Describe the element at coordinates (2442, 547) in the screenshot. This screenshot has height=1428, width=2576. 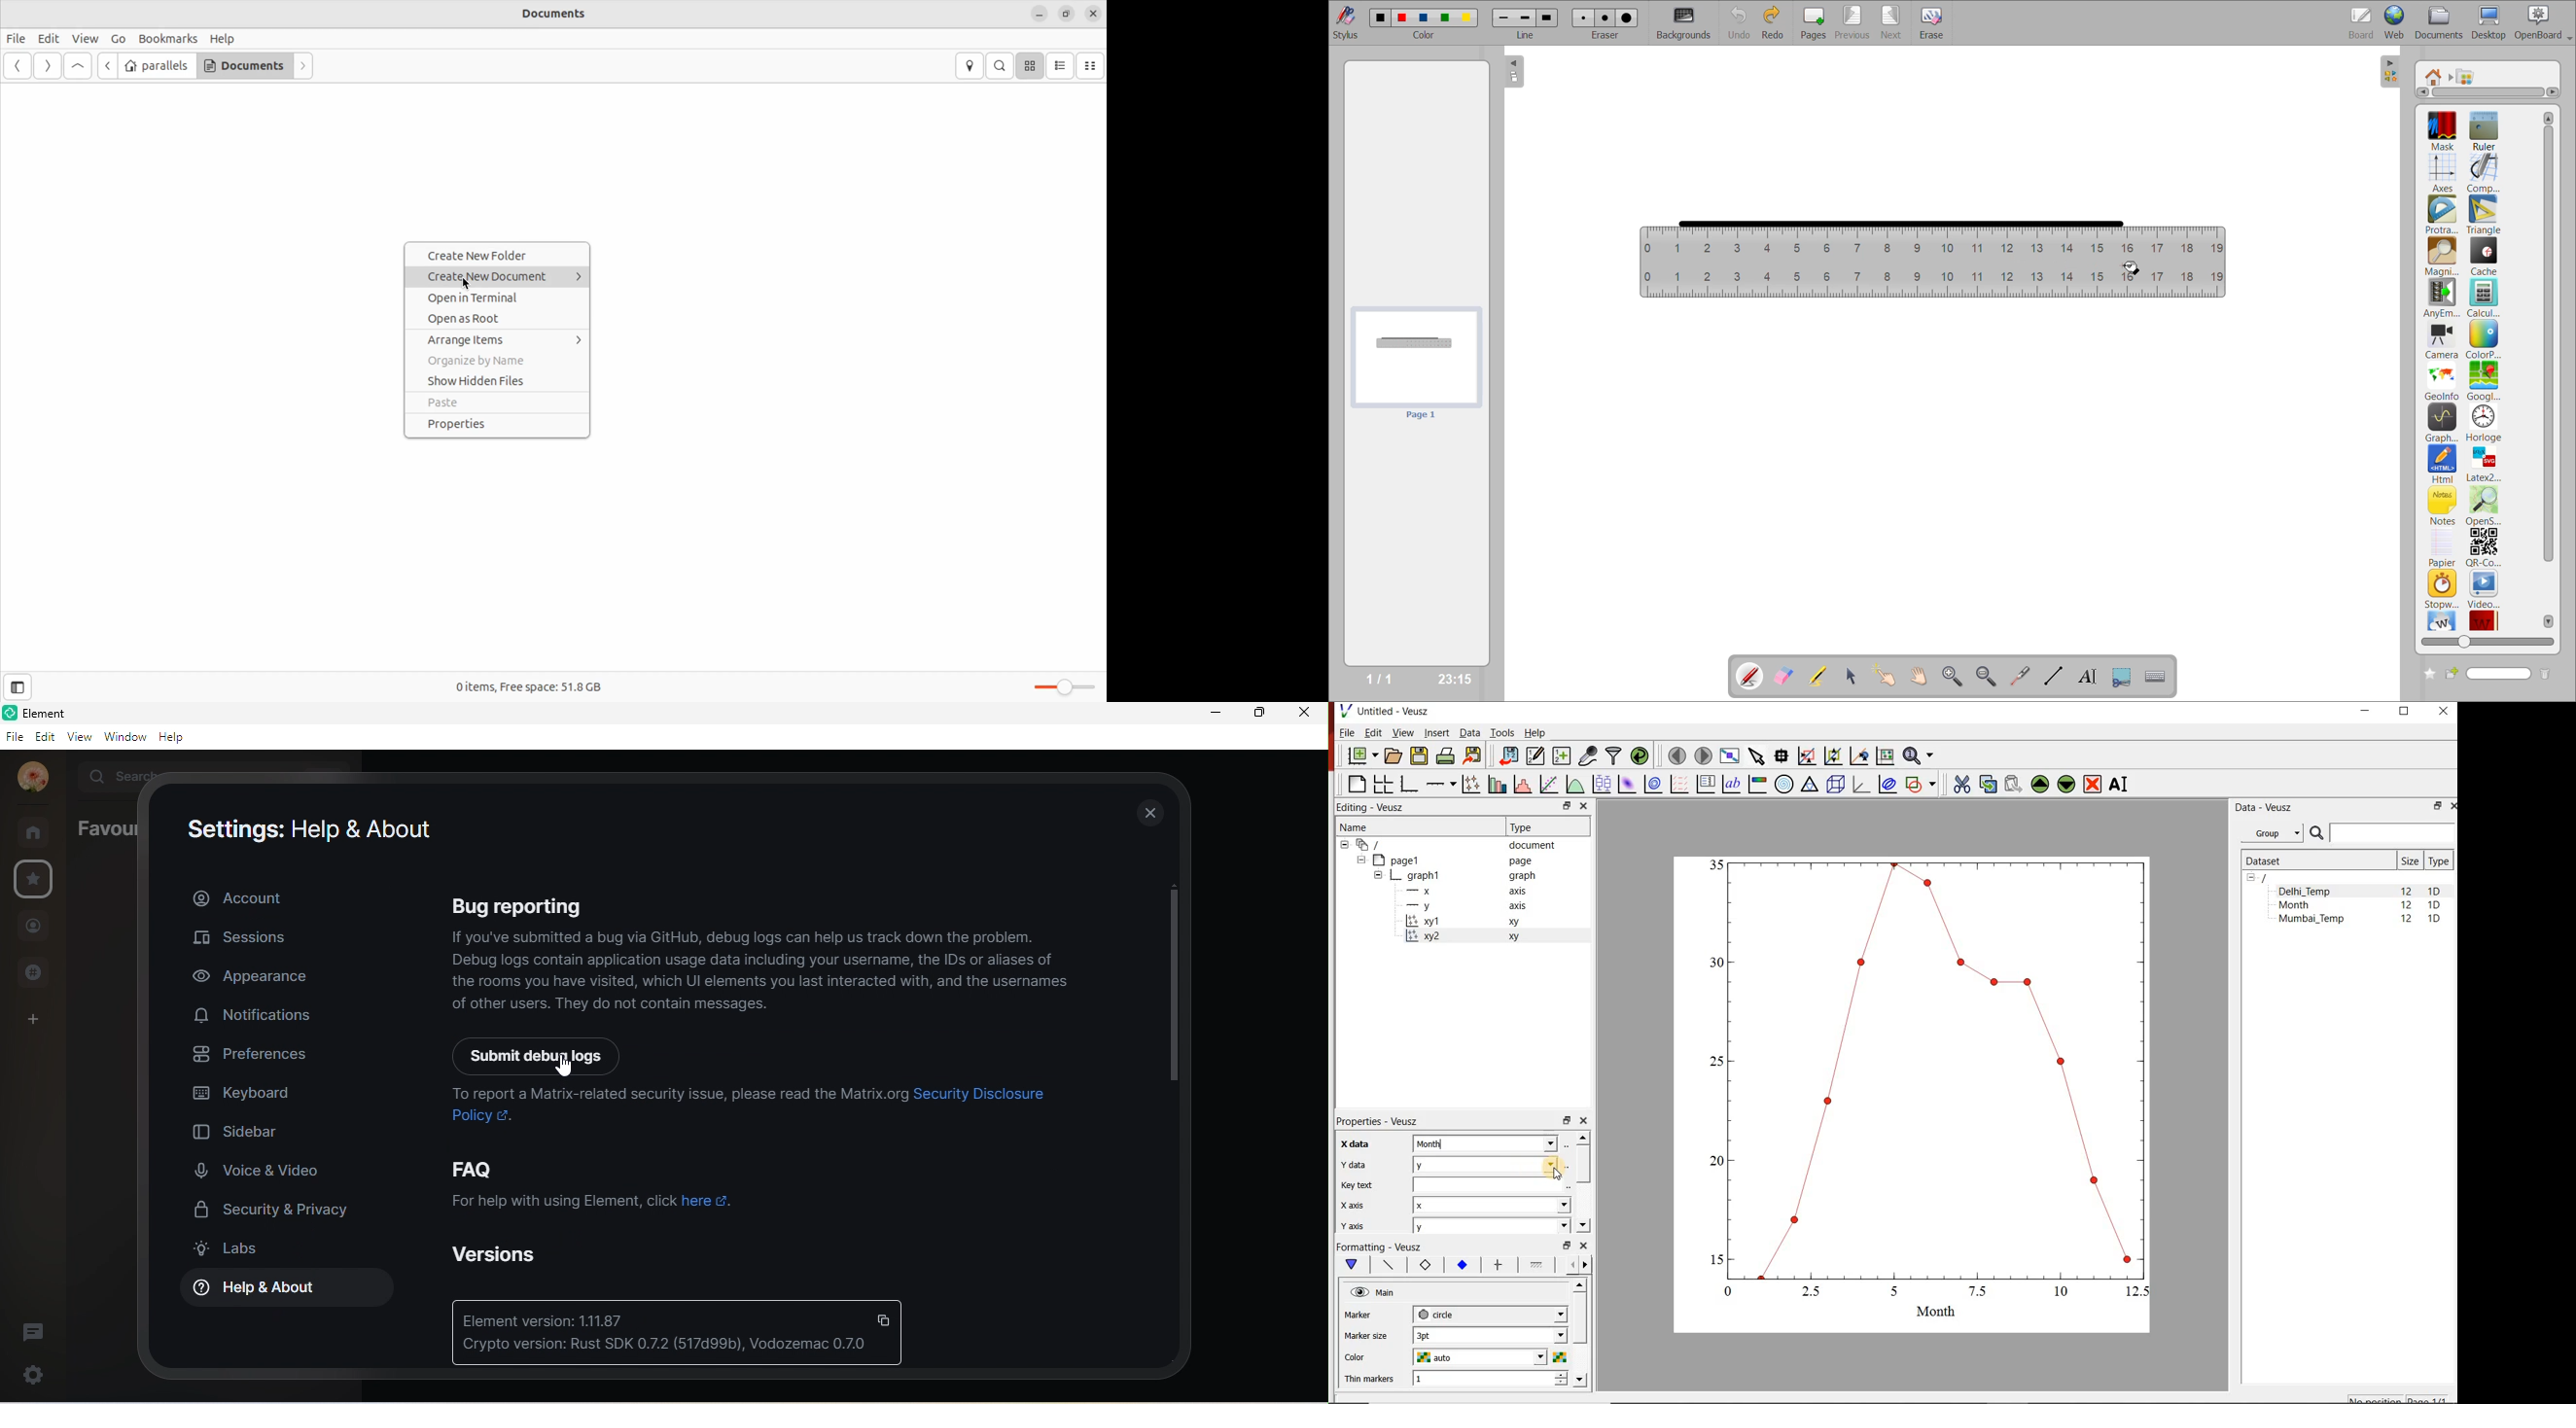
I see `papier` at that location.